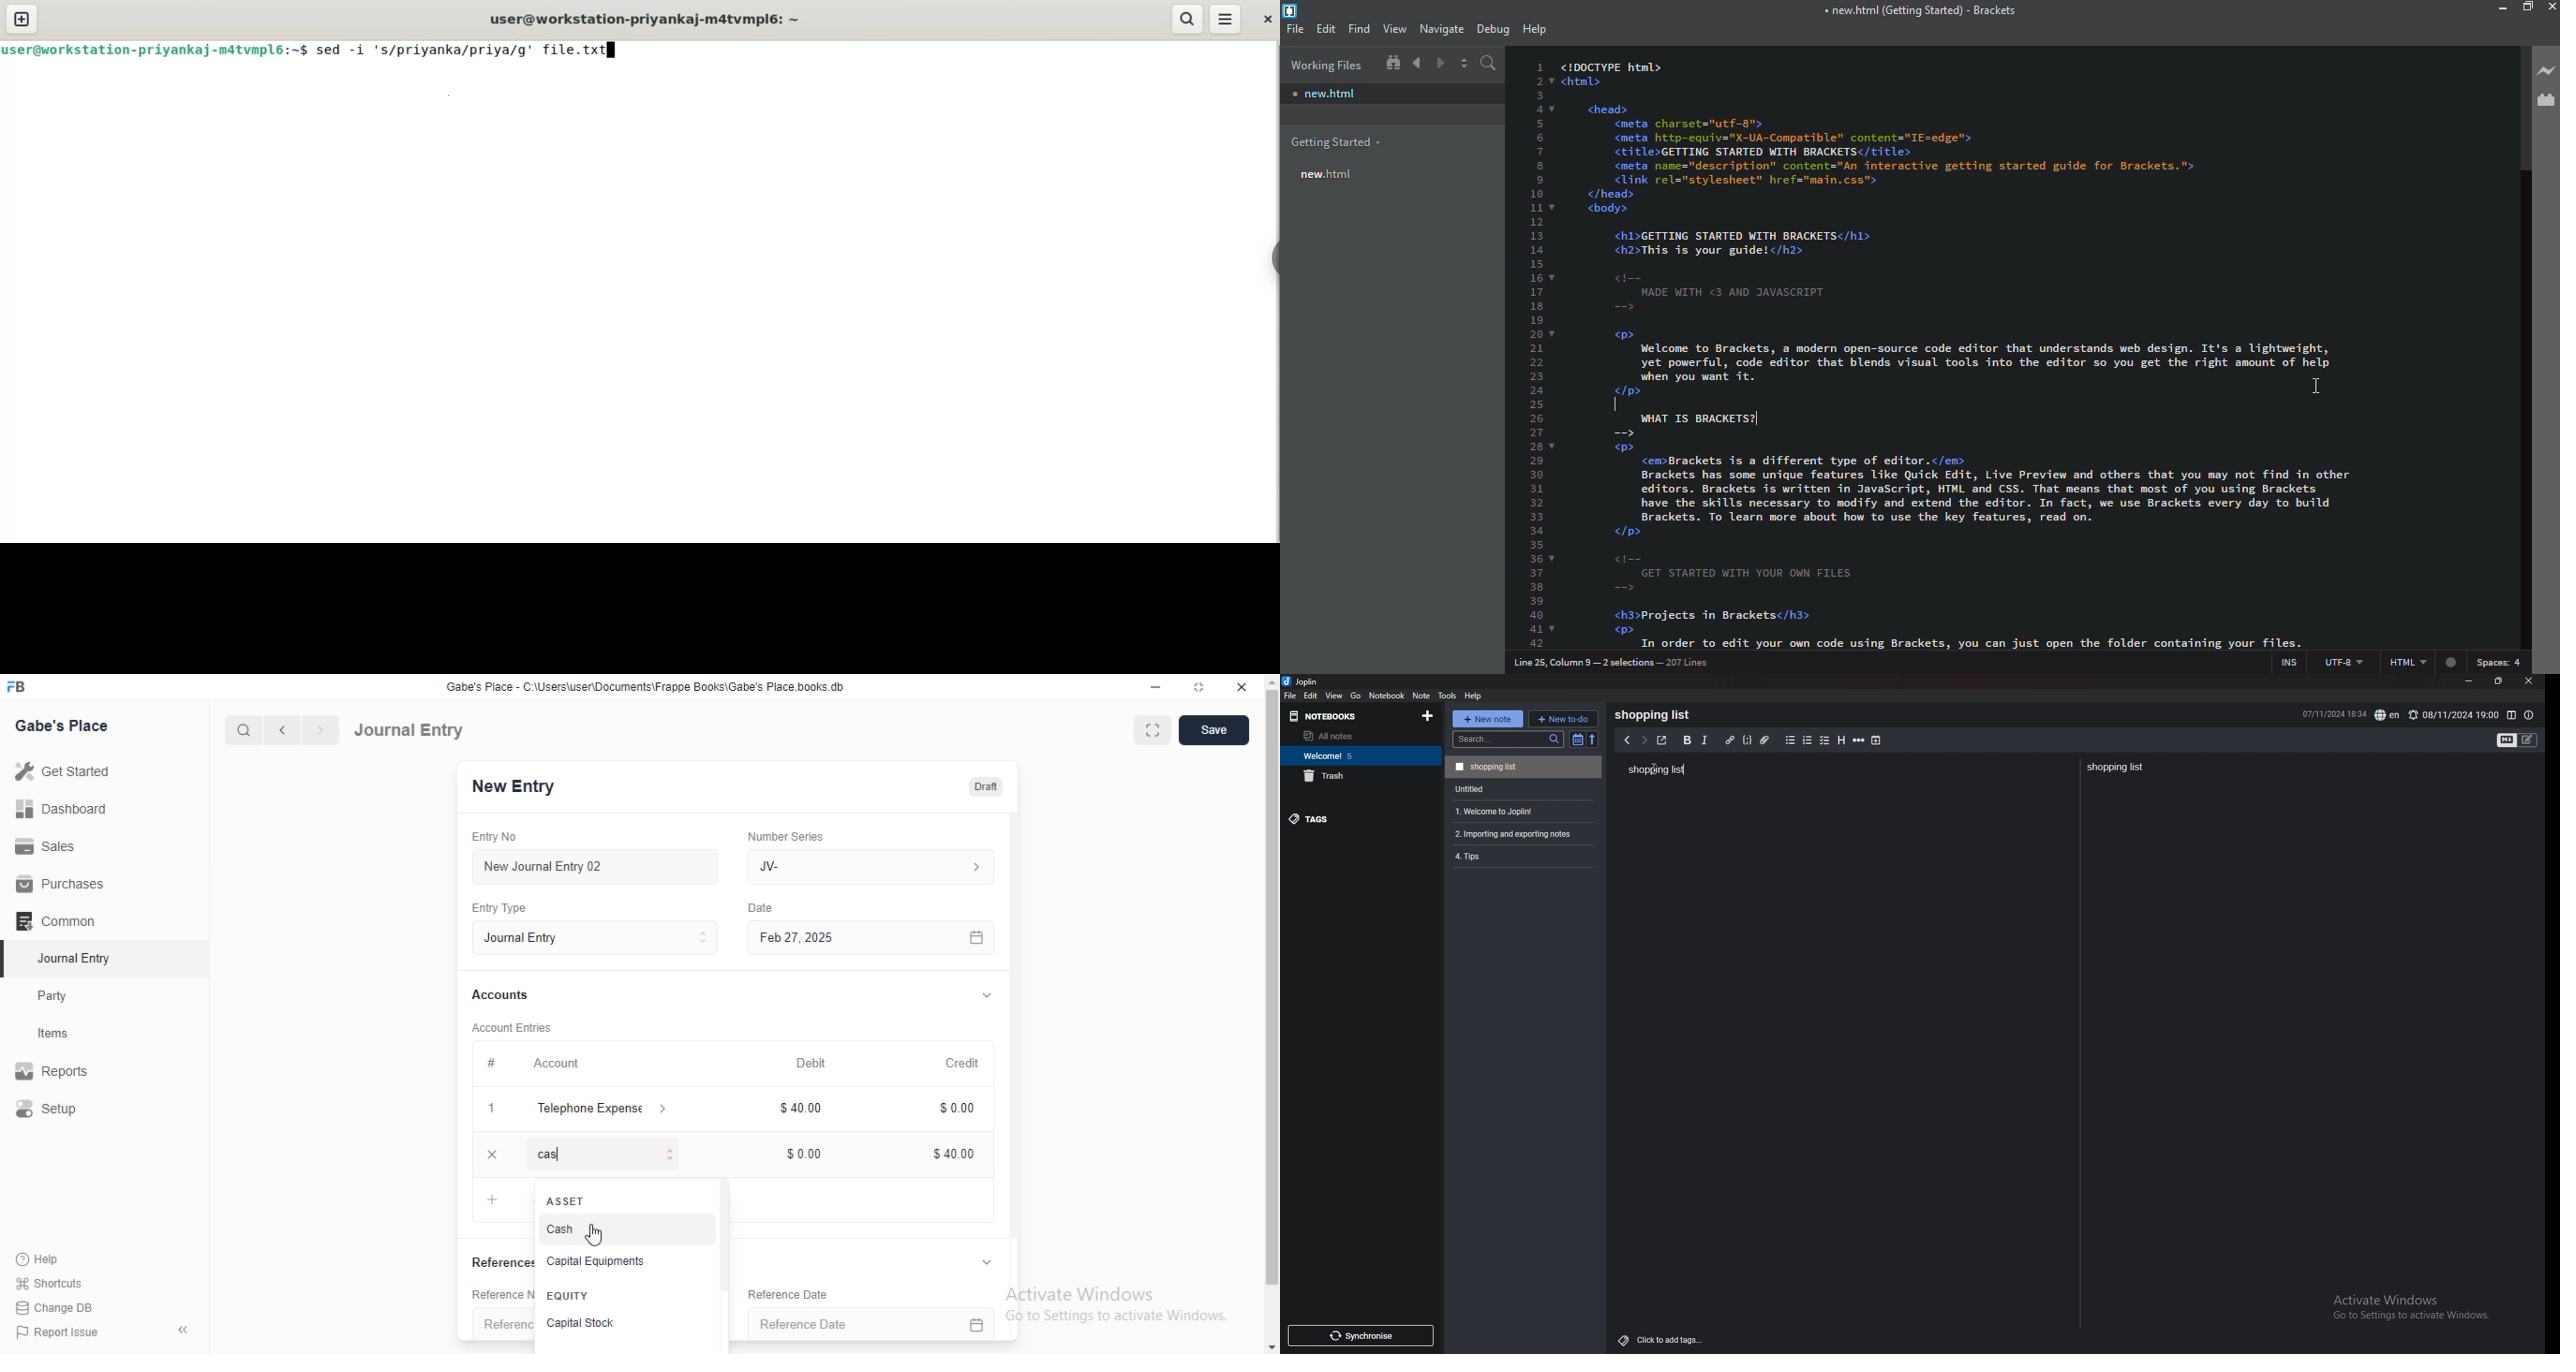 The width and height of the screenshot is (2576, 1372). I want to click on help, so click(1474, 696).